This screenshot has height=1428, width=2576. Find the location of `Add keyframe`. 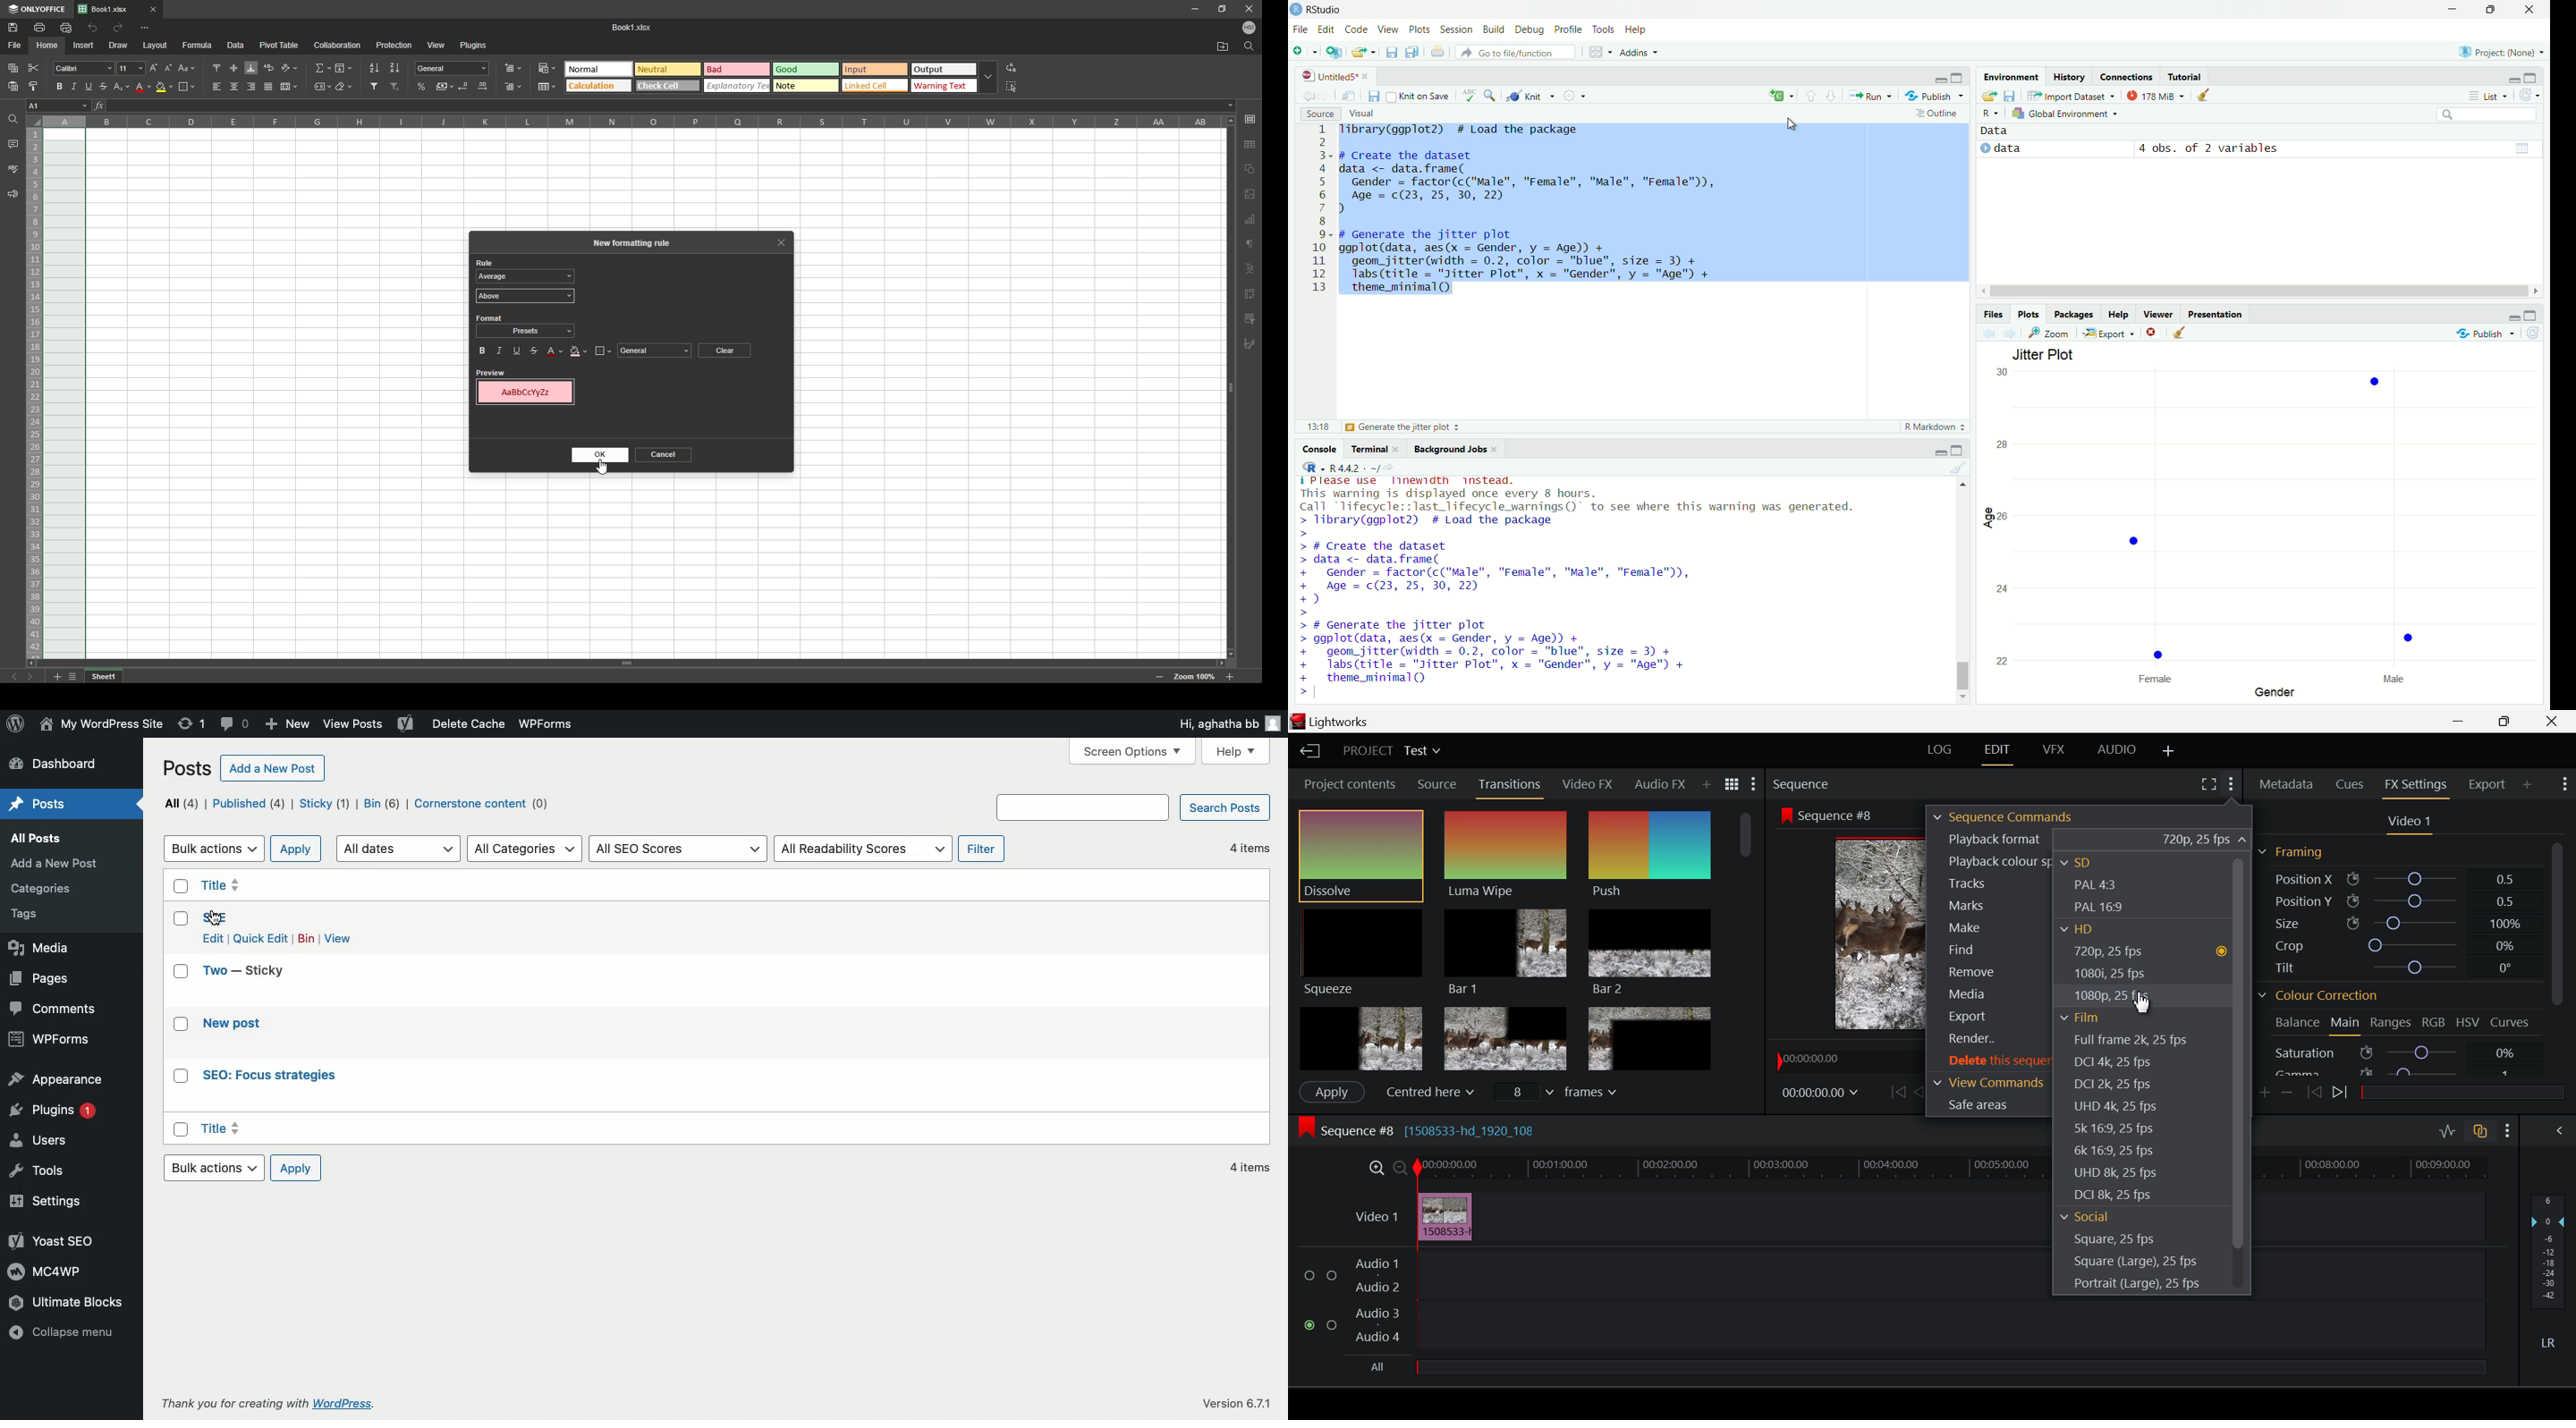

Add keyframe is located at coordinates (2263, 1094).